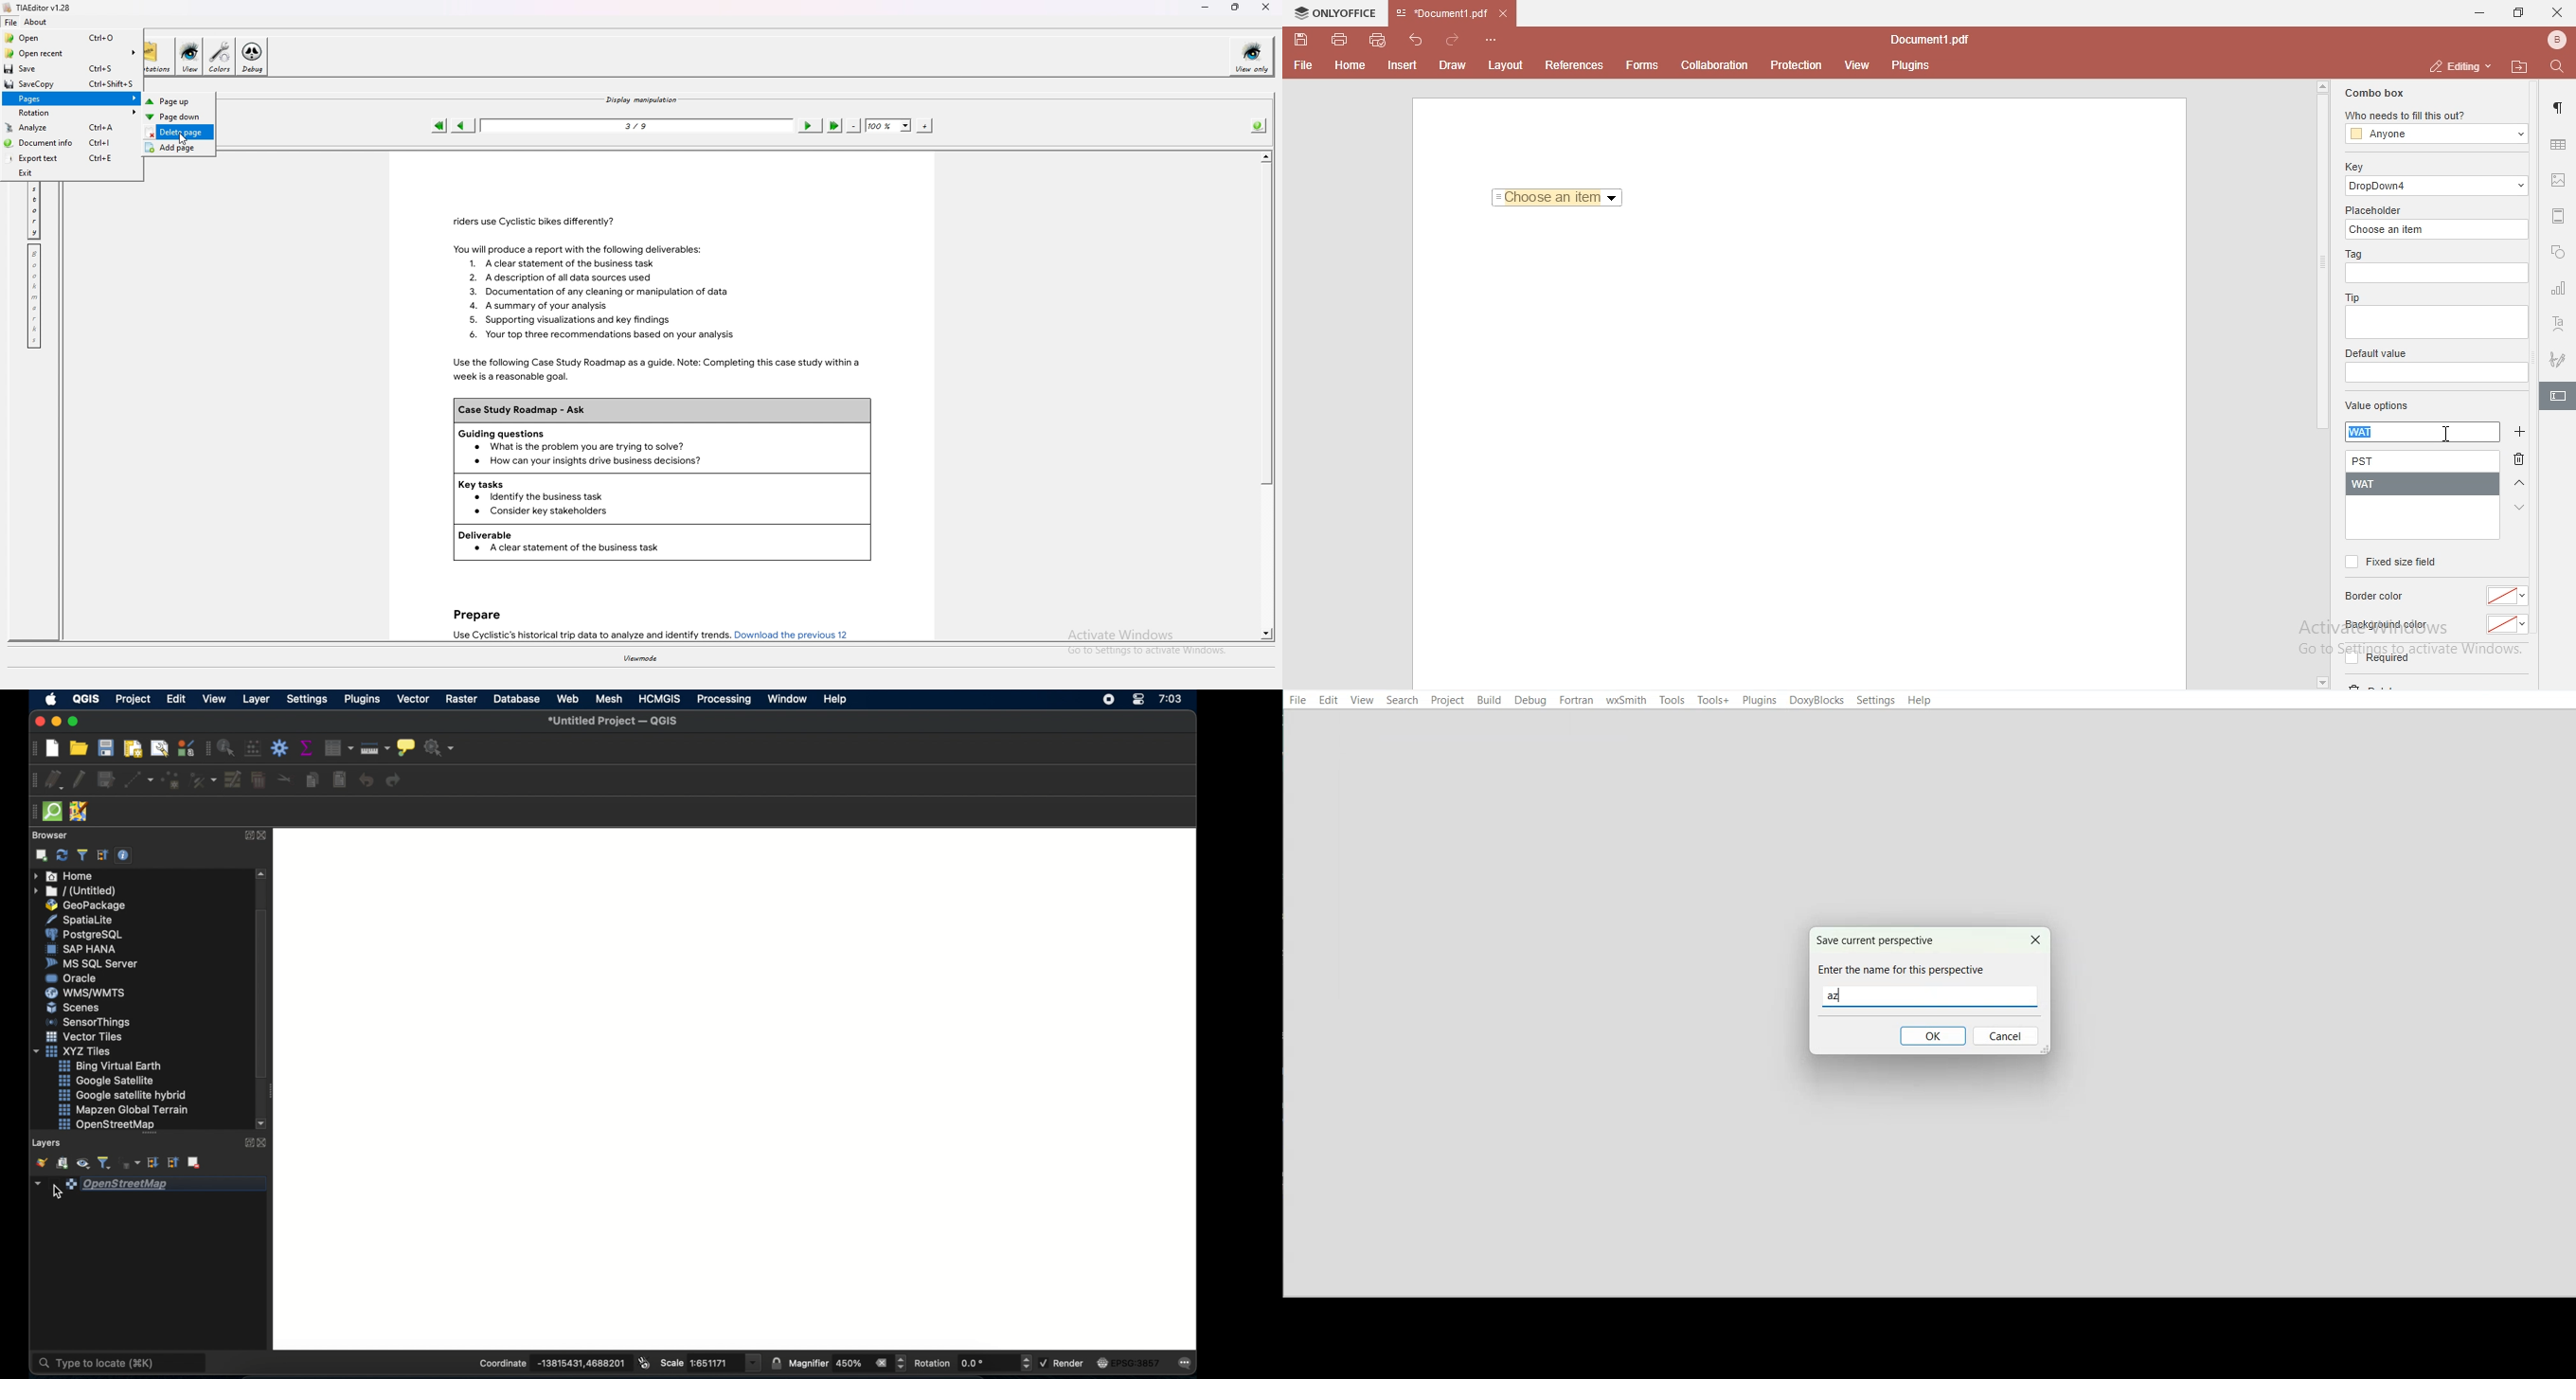 This screenshot has width=2576, height=1400. Describe the element at coordinates (2452, 435) in the screenshot. I see `cursor` at that location.